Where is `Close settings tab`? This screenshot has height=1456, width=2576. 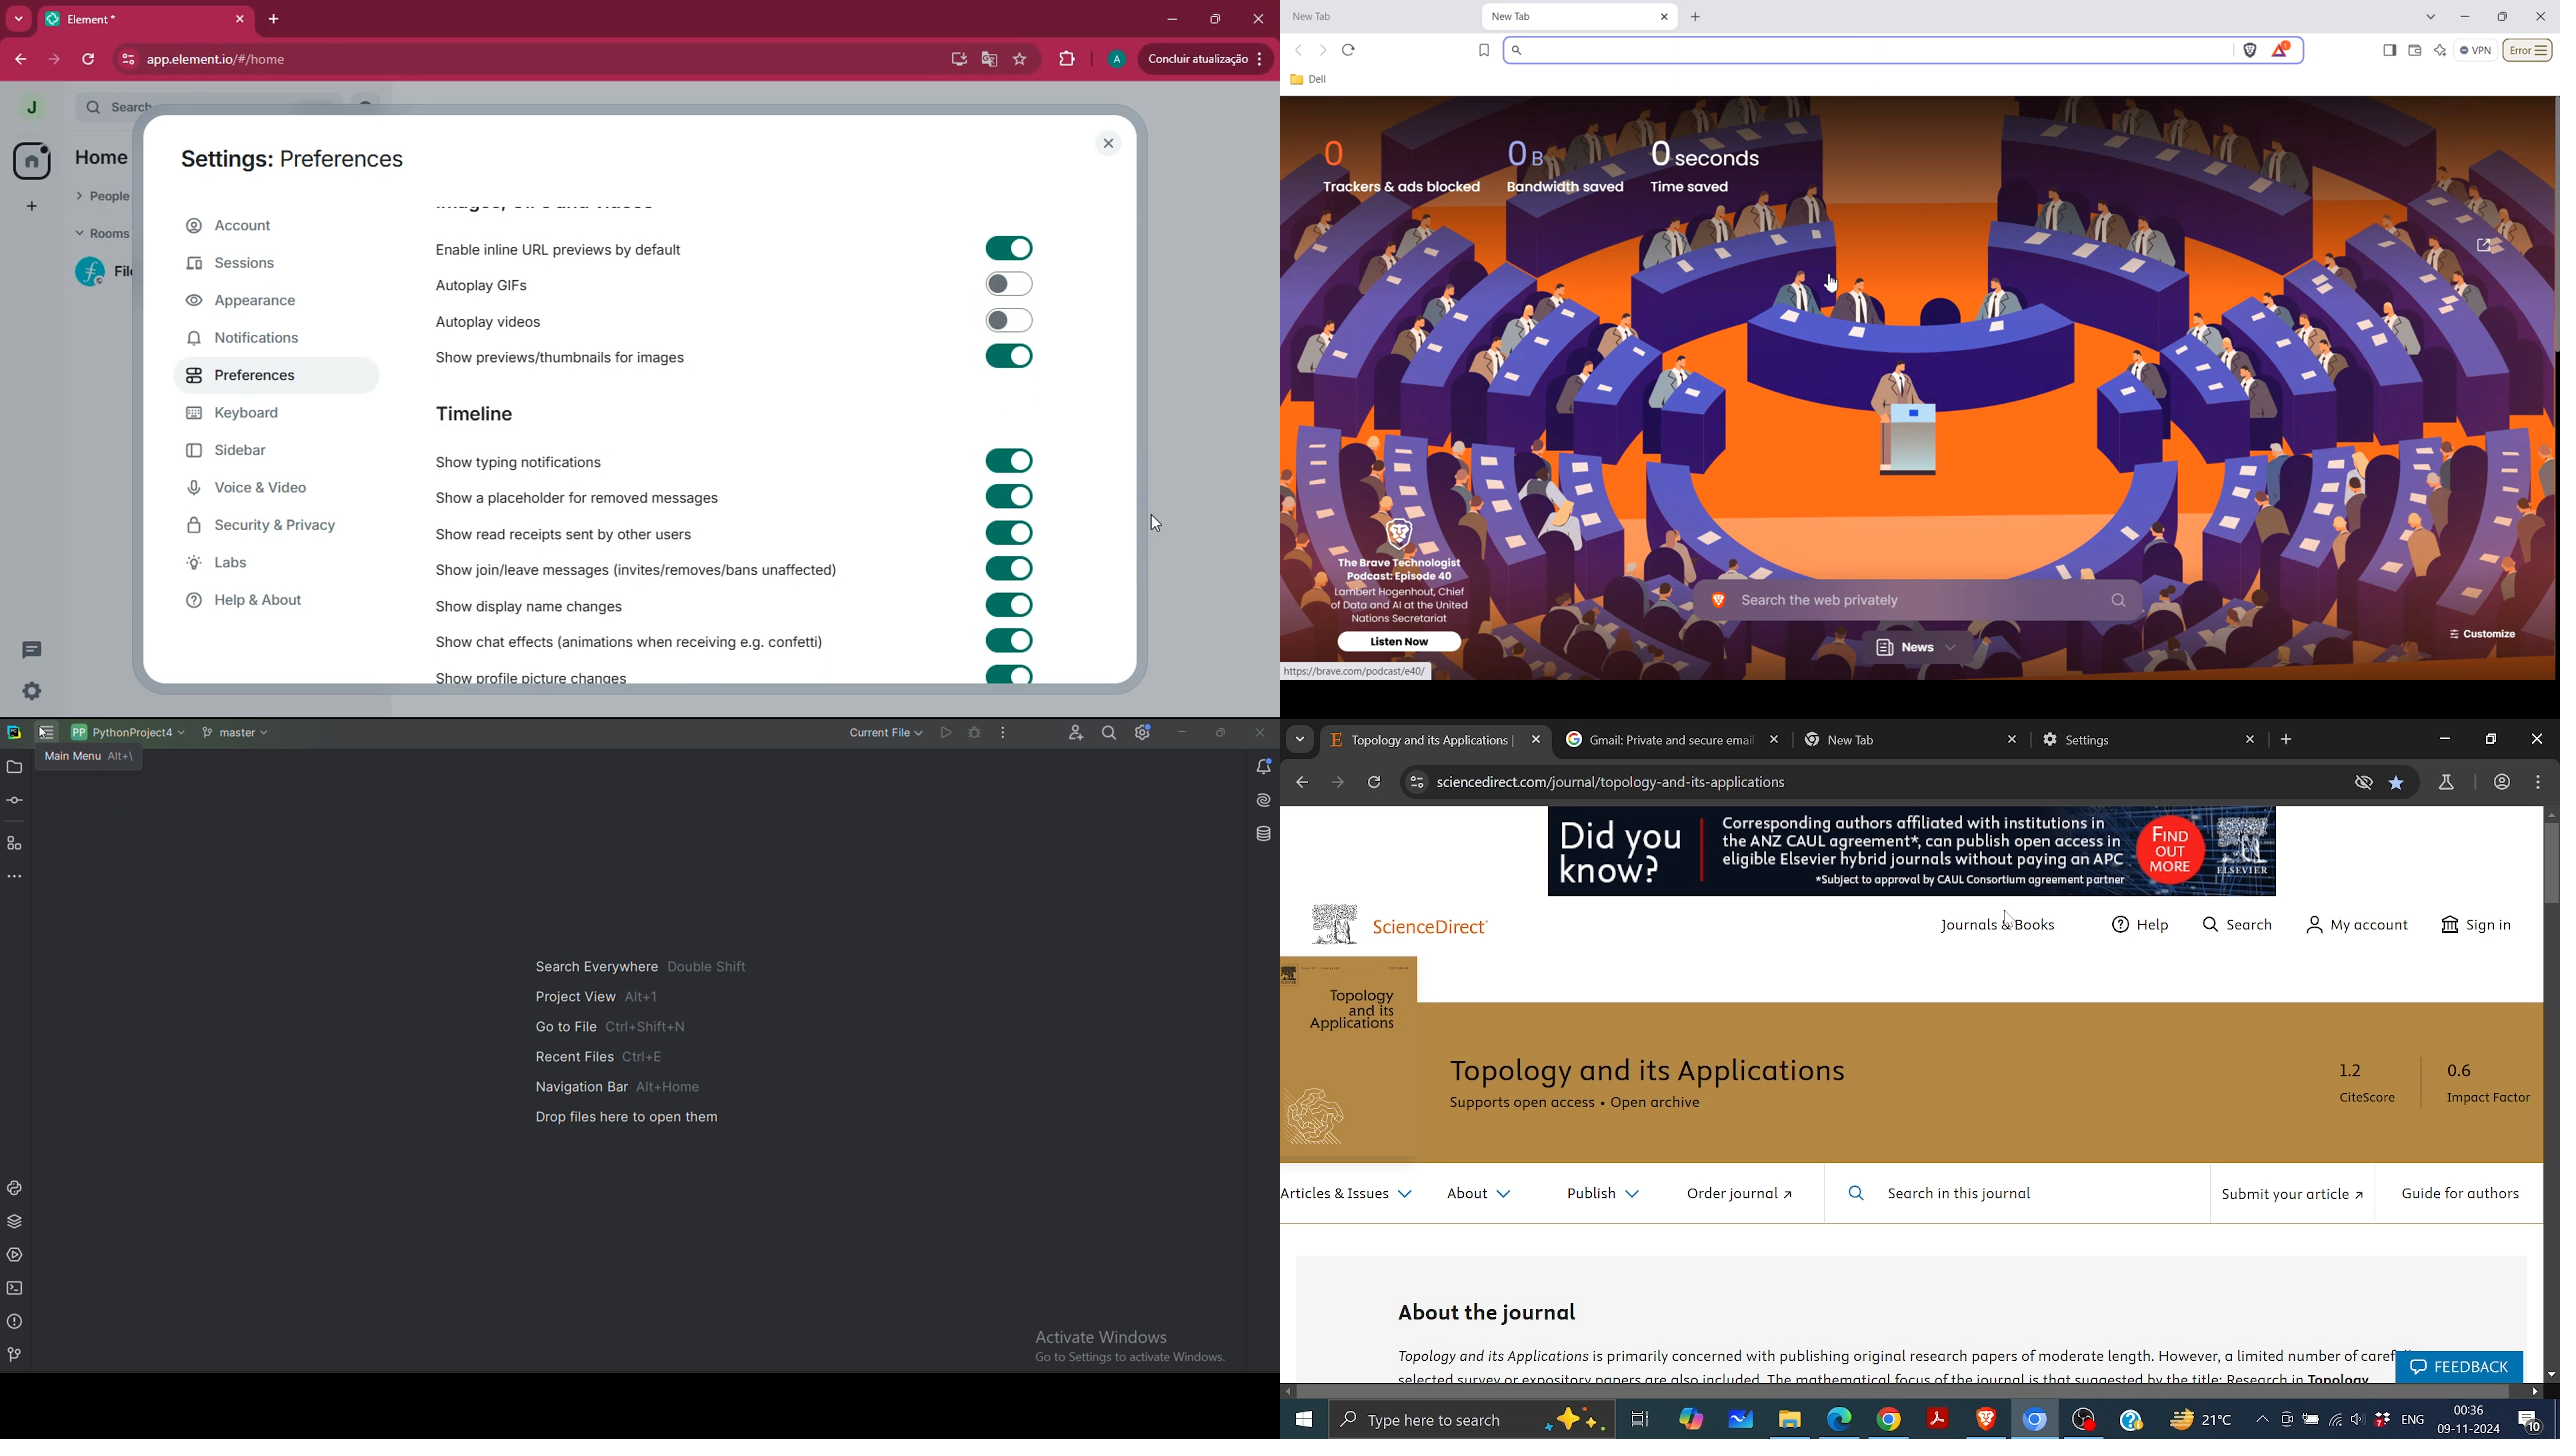 Close settings tab is located at coordinates (2252, 740).